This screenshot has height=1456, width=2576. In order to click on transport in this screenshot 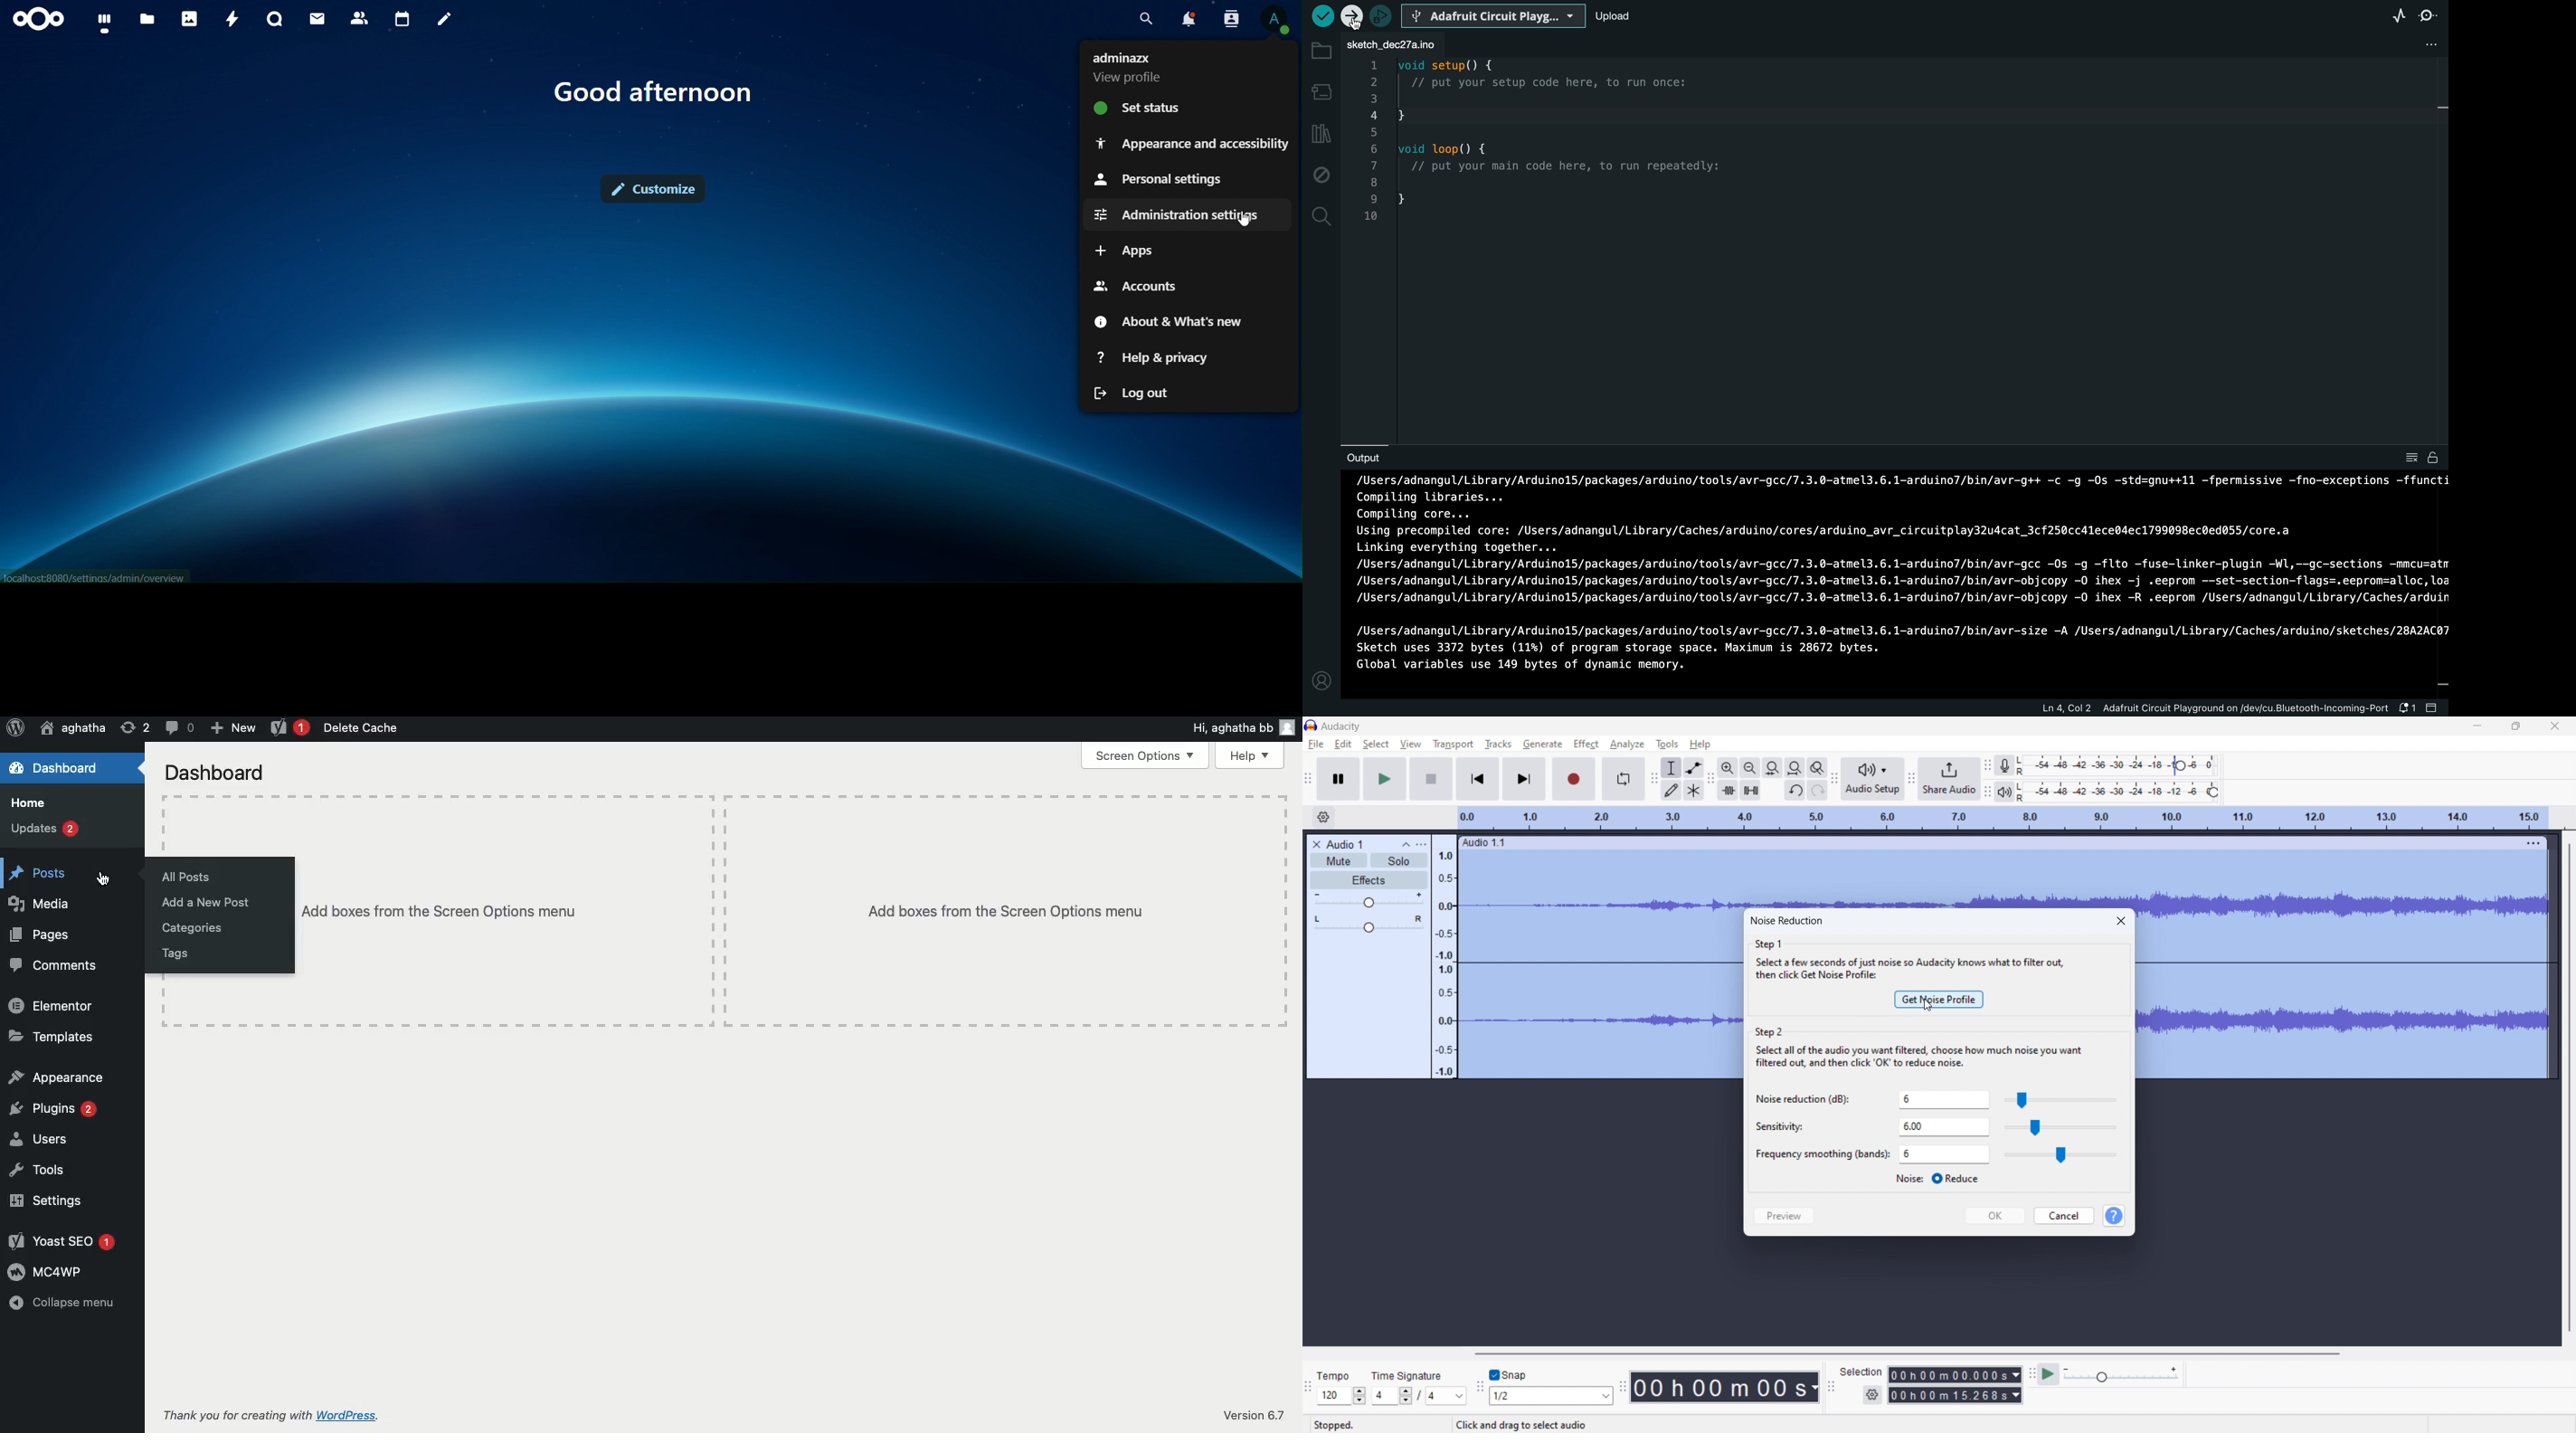, I will do `click(1453, 745)`.